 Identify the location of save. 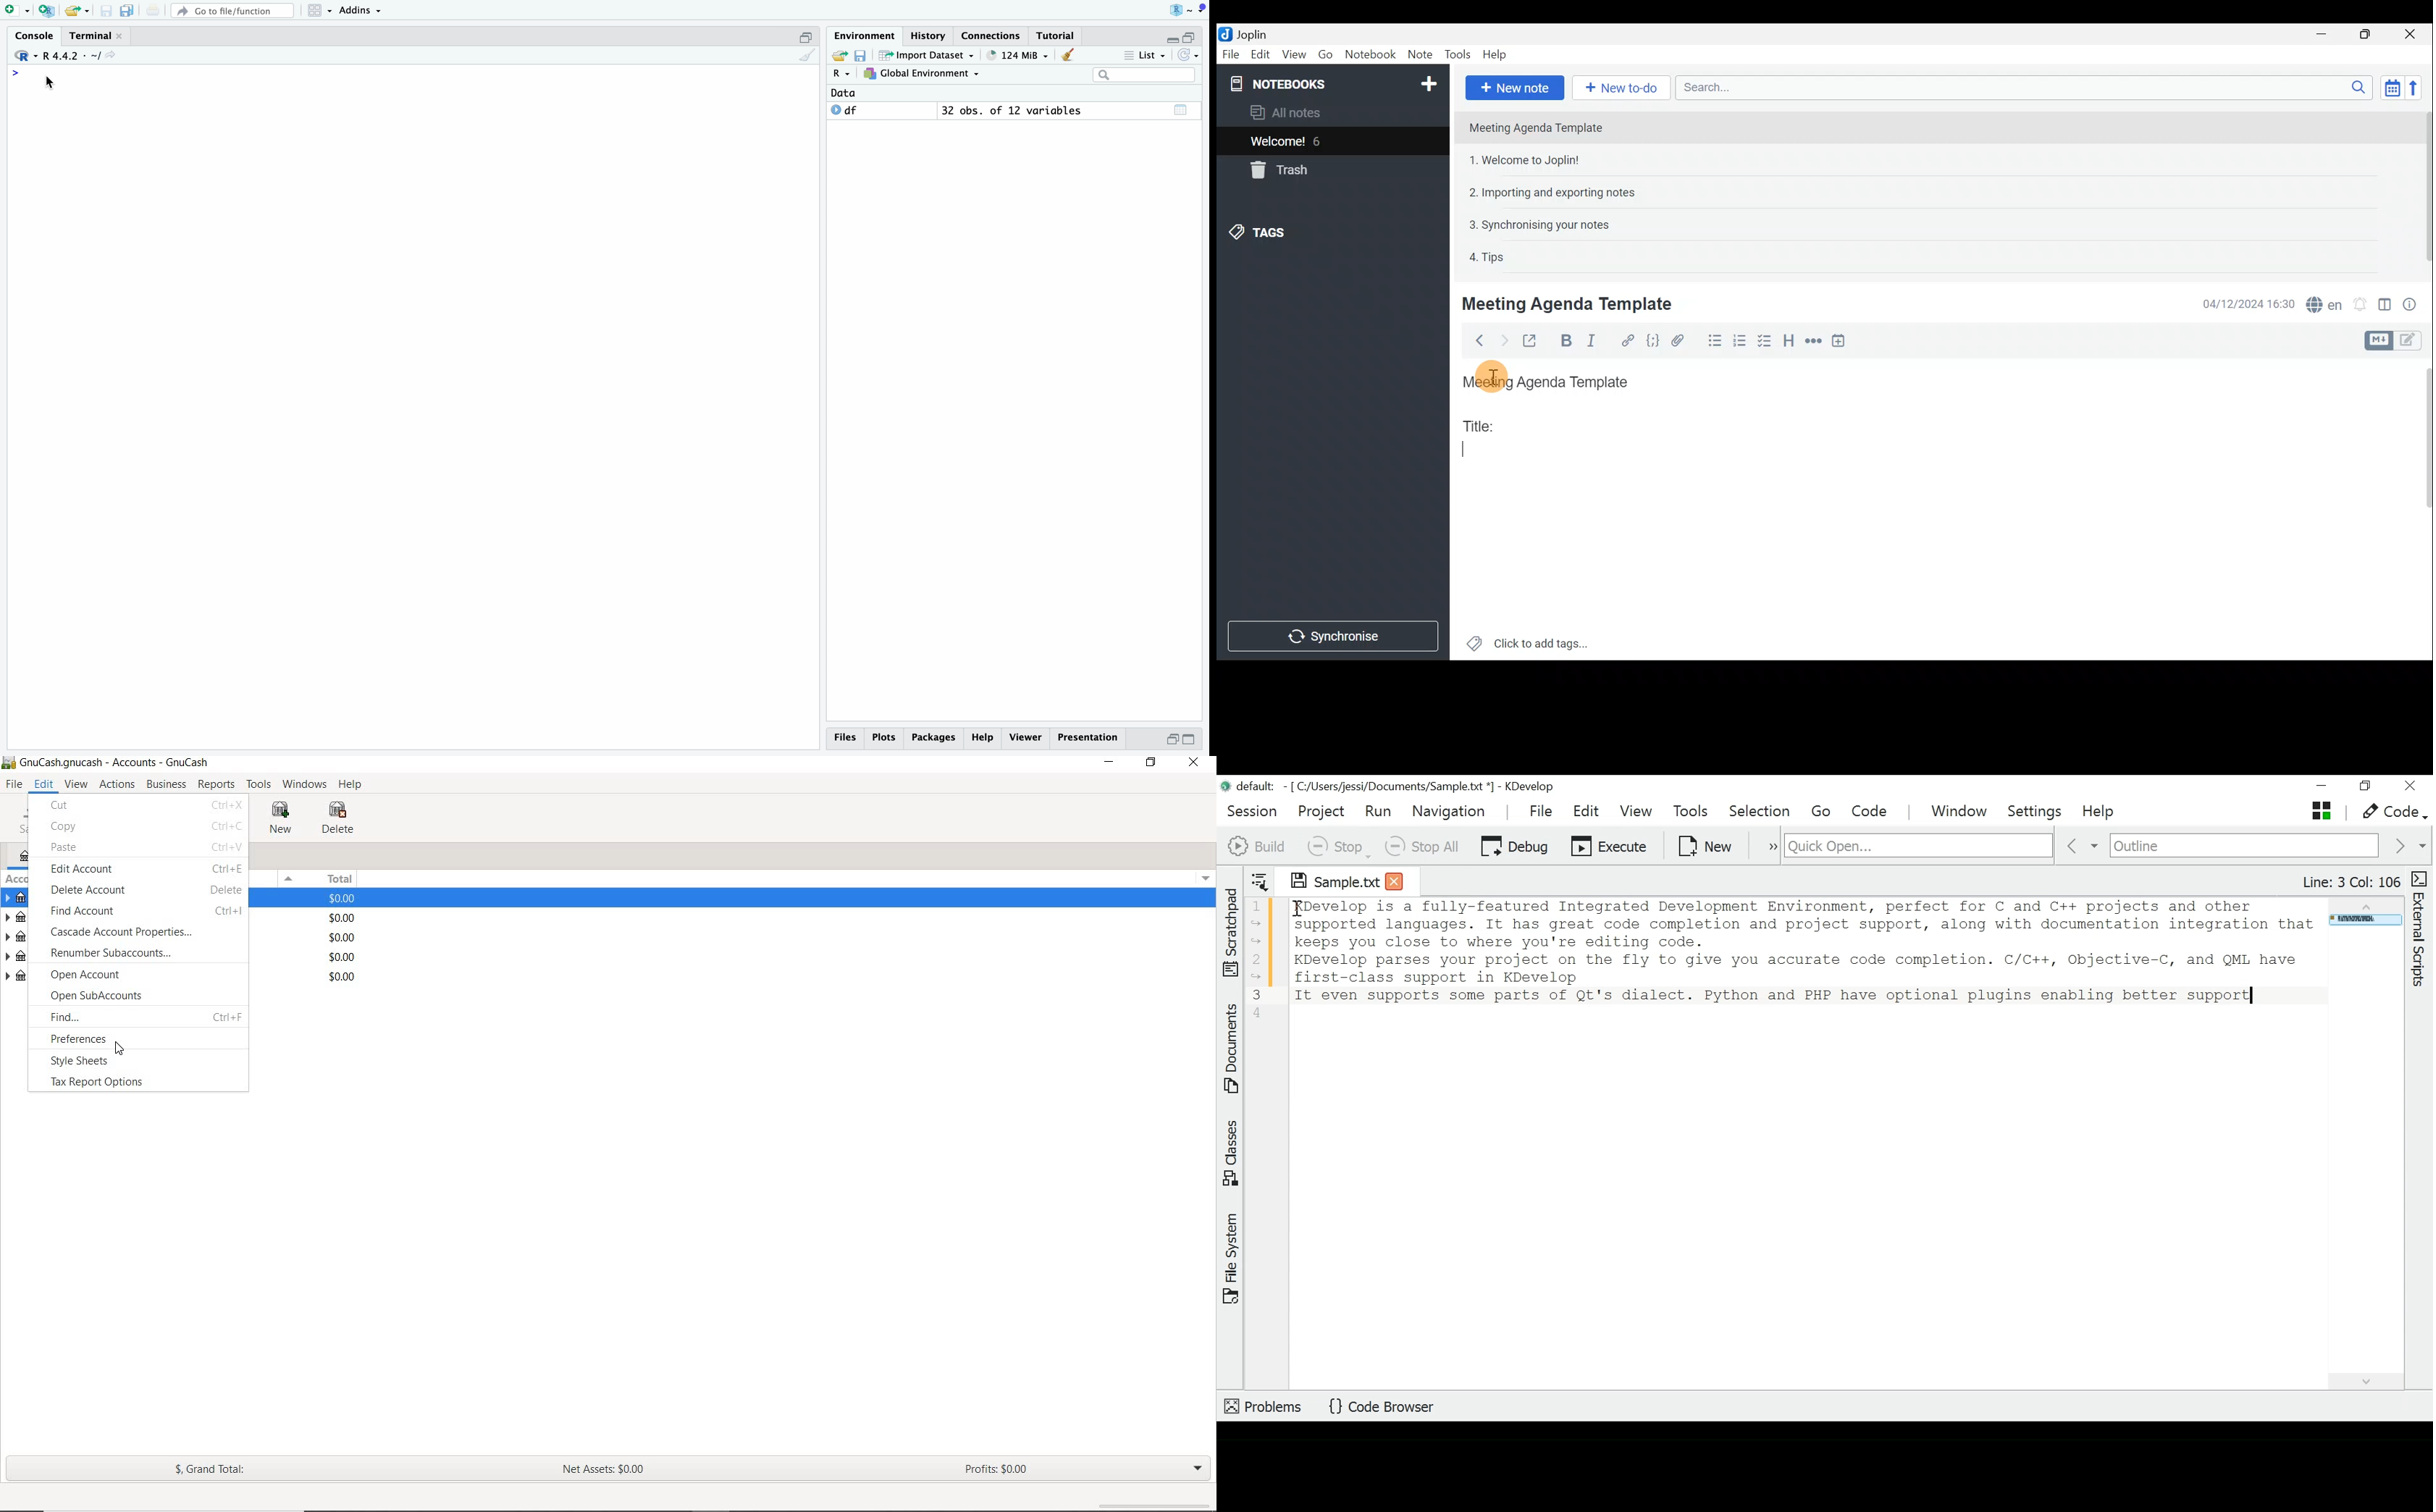
(862, 55).